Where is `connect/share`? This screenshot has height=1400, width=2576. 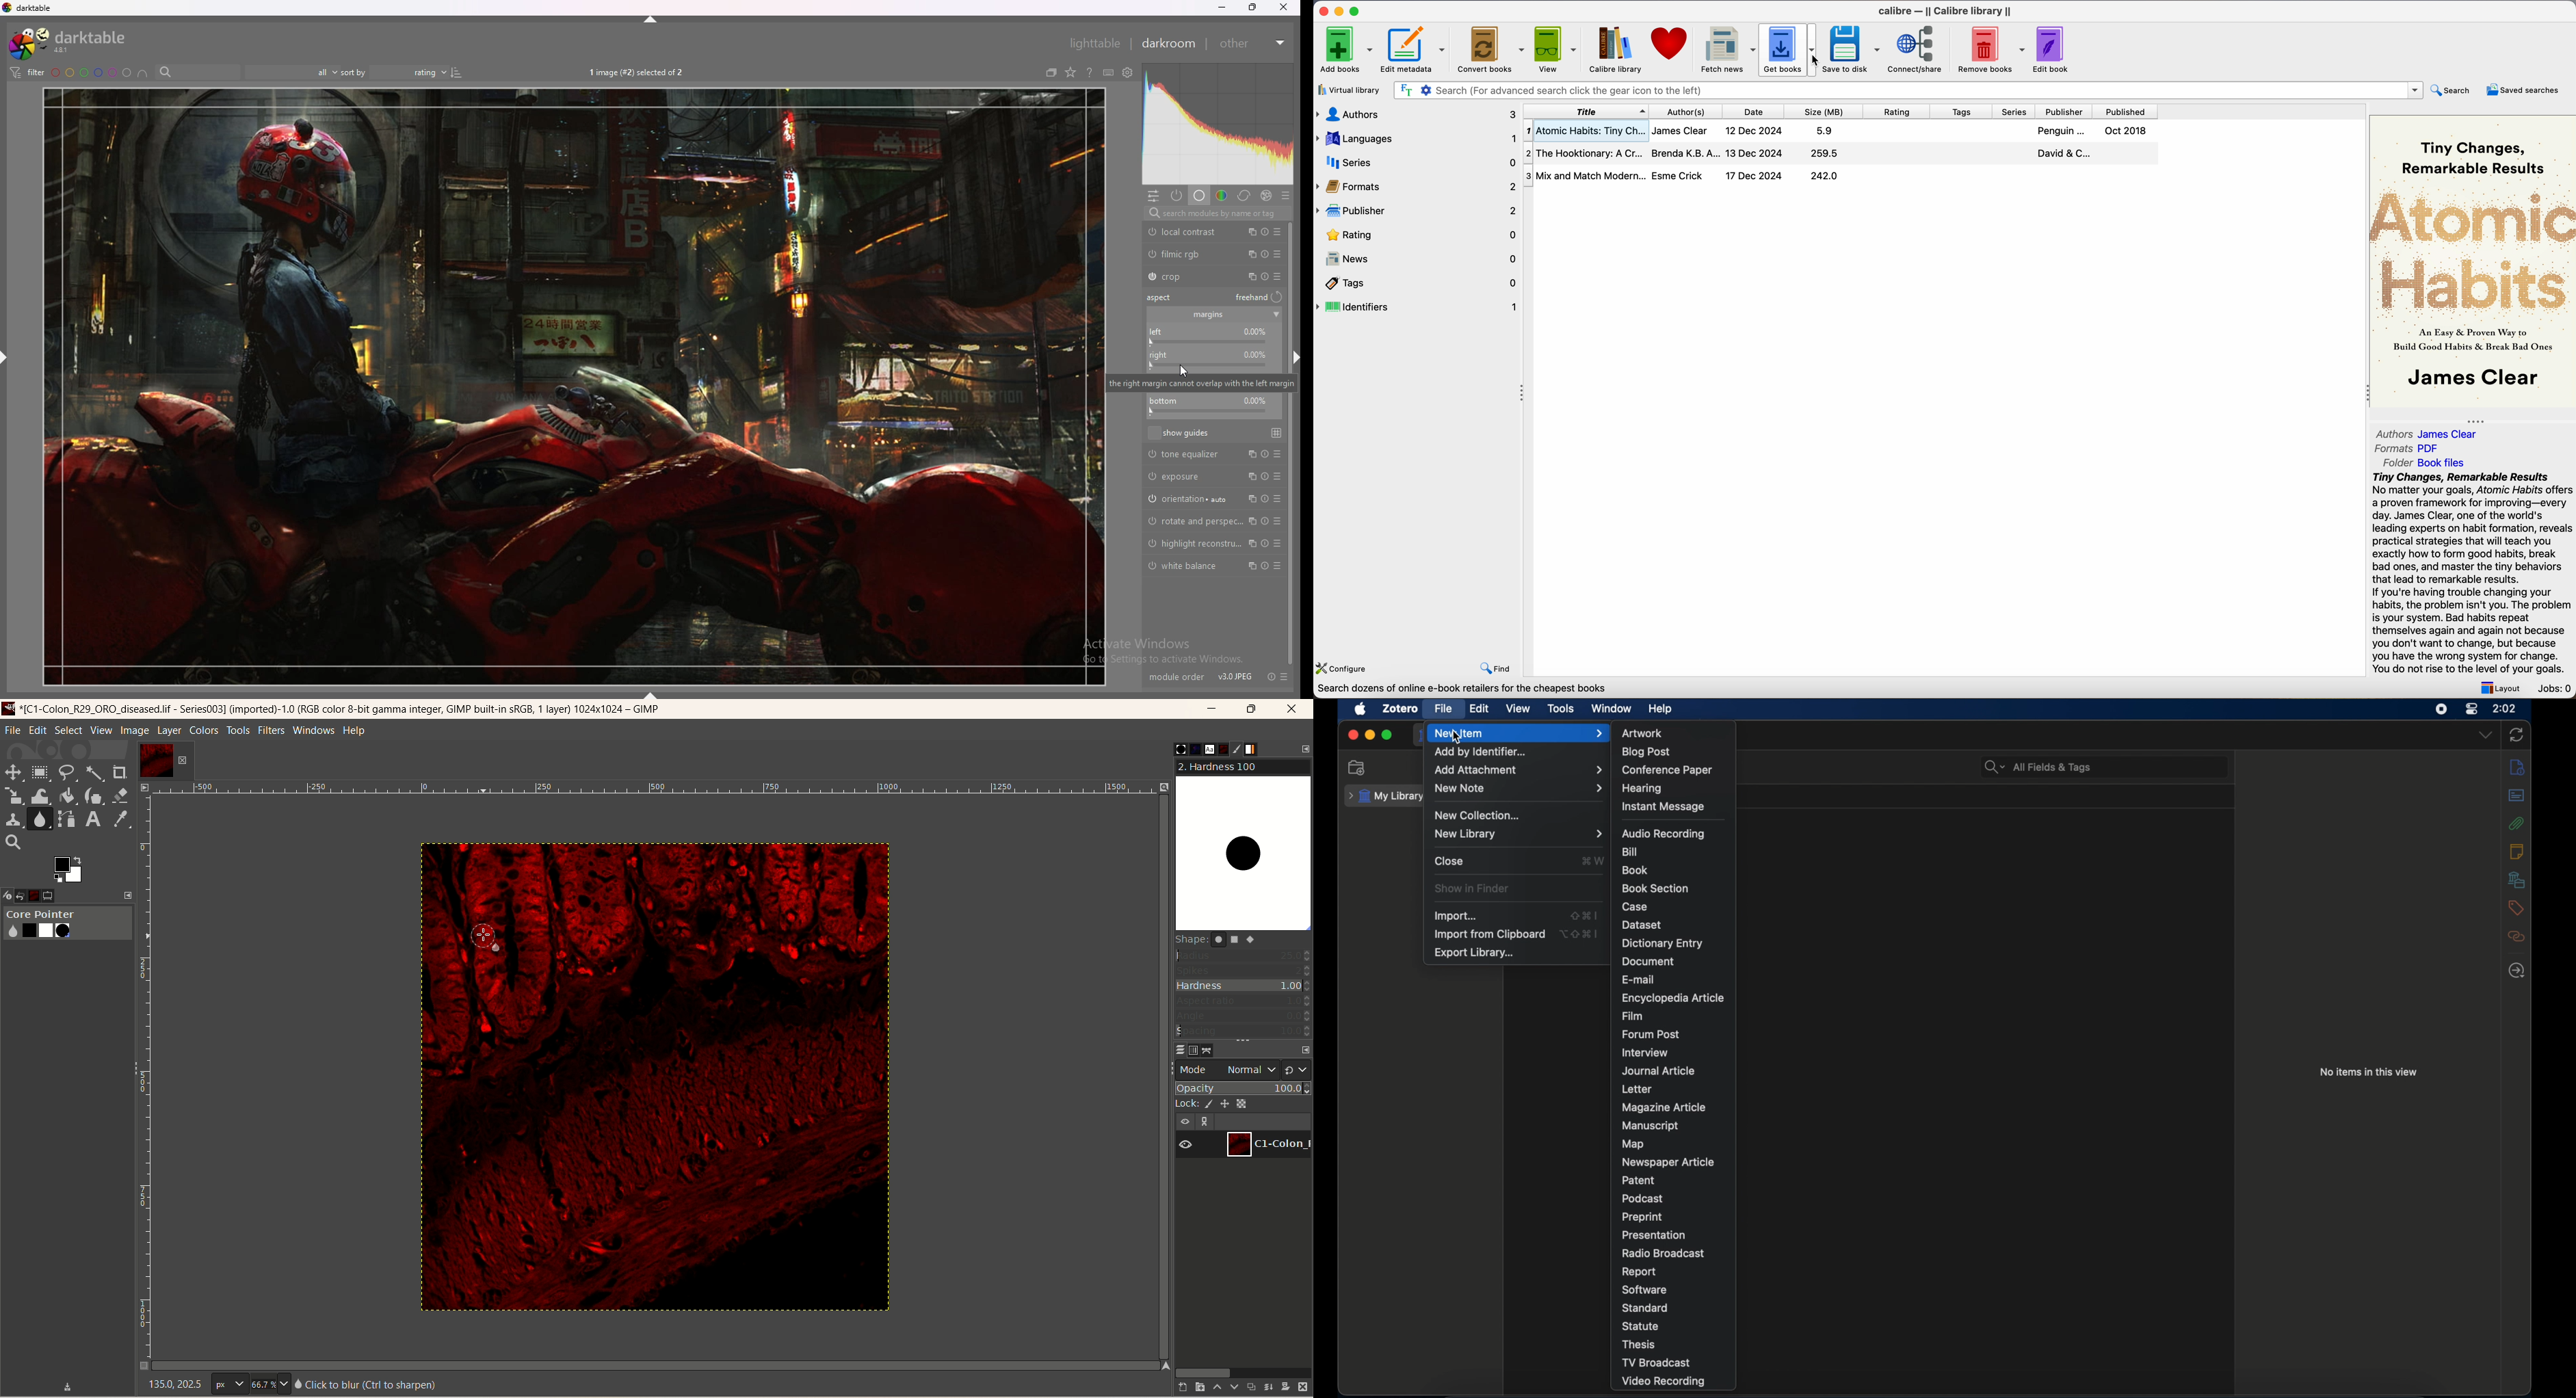 connect/share is located at coordinates (1918, 50).